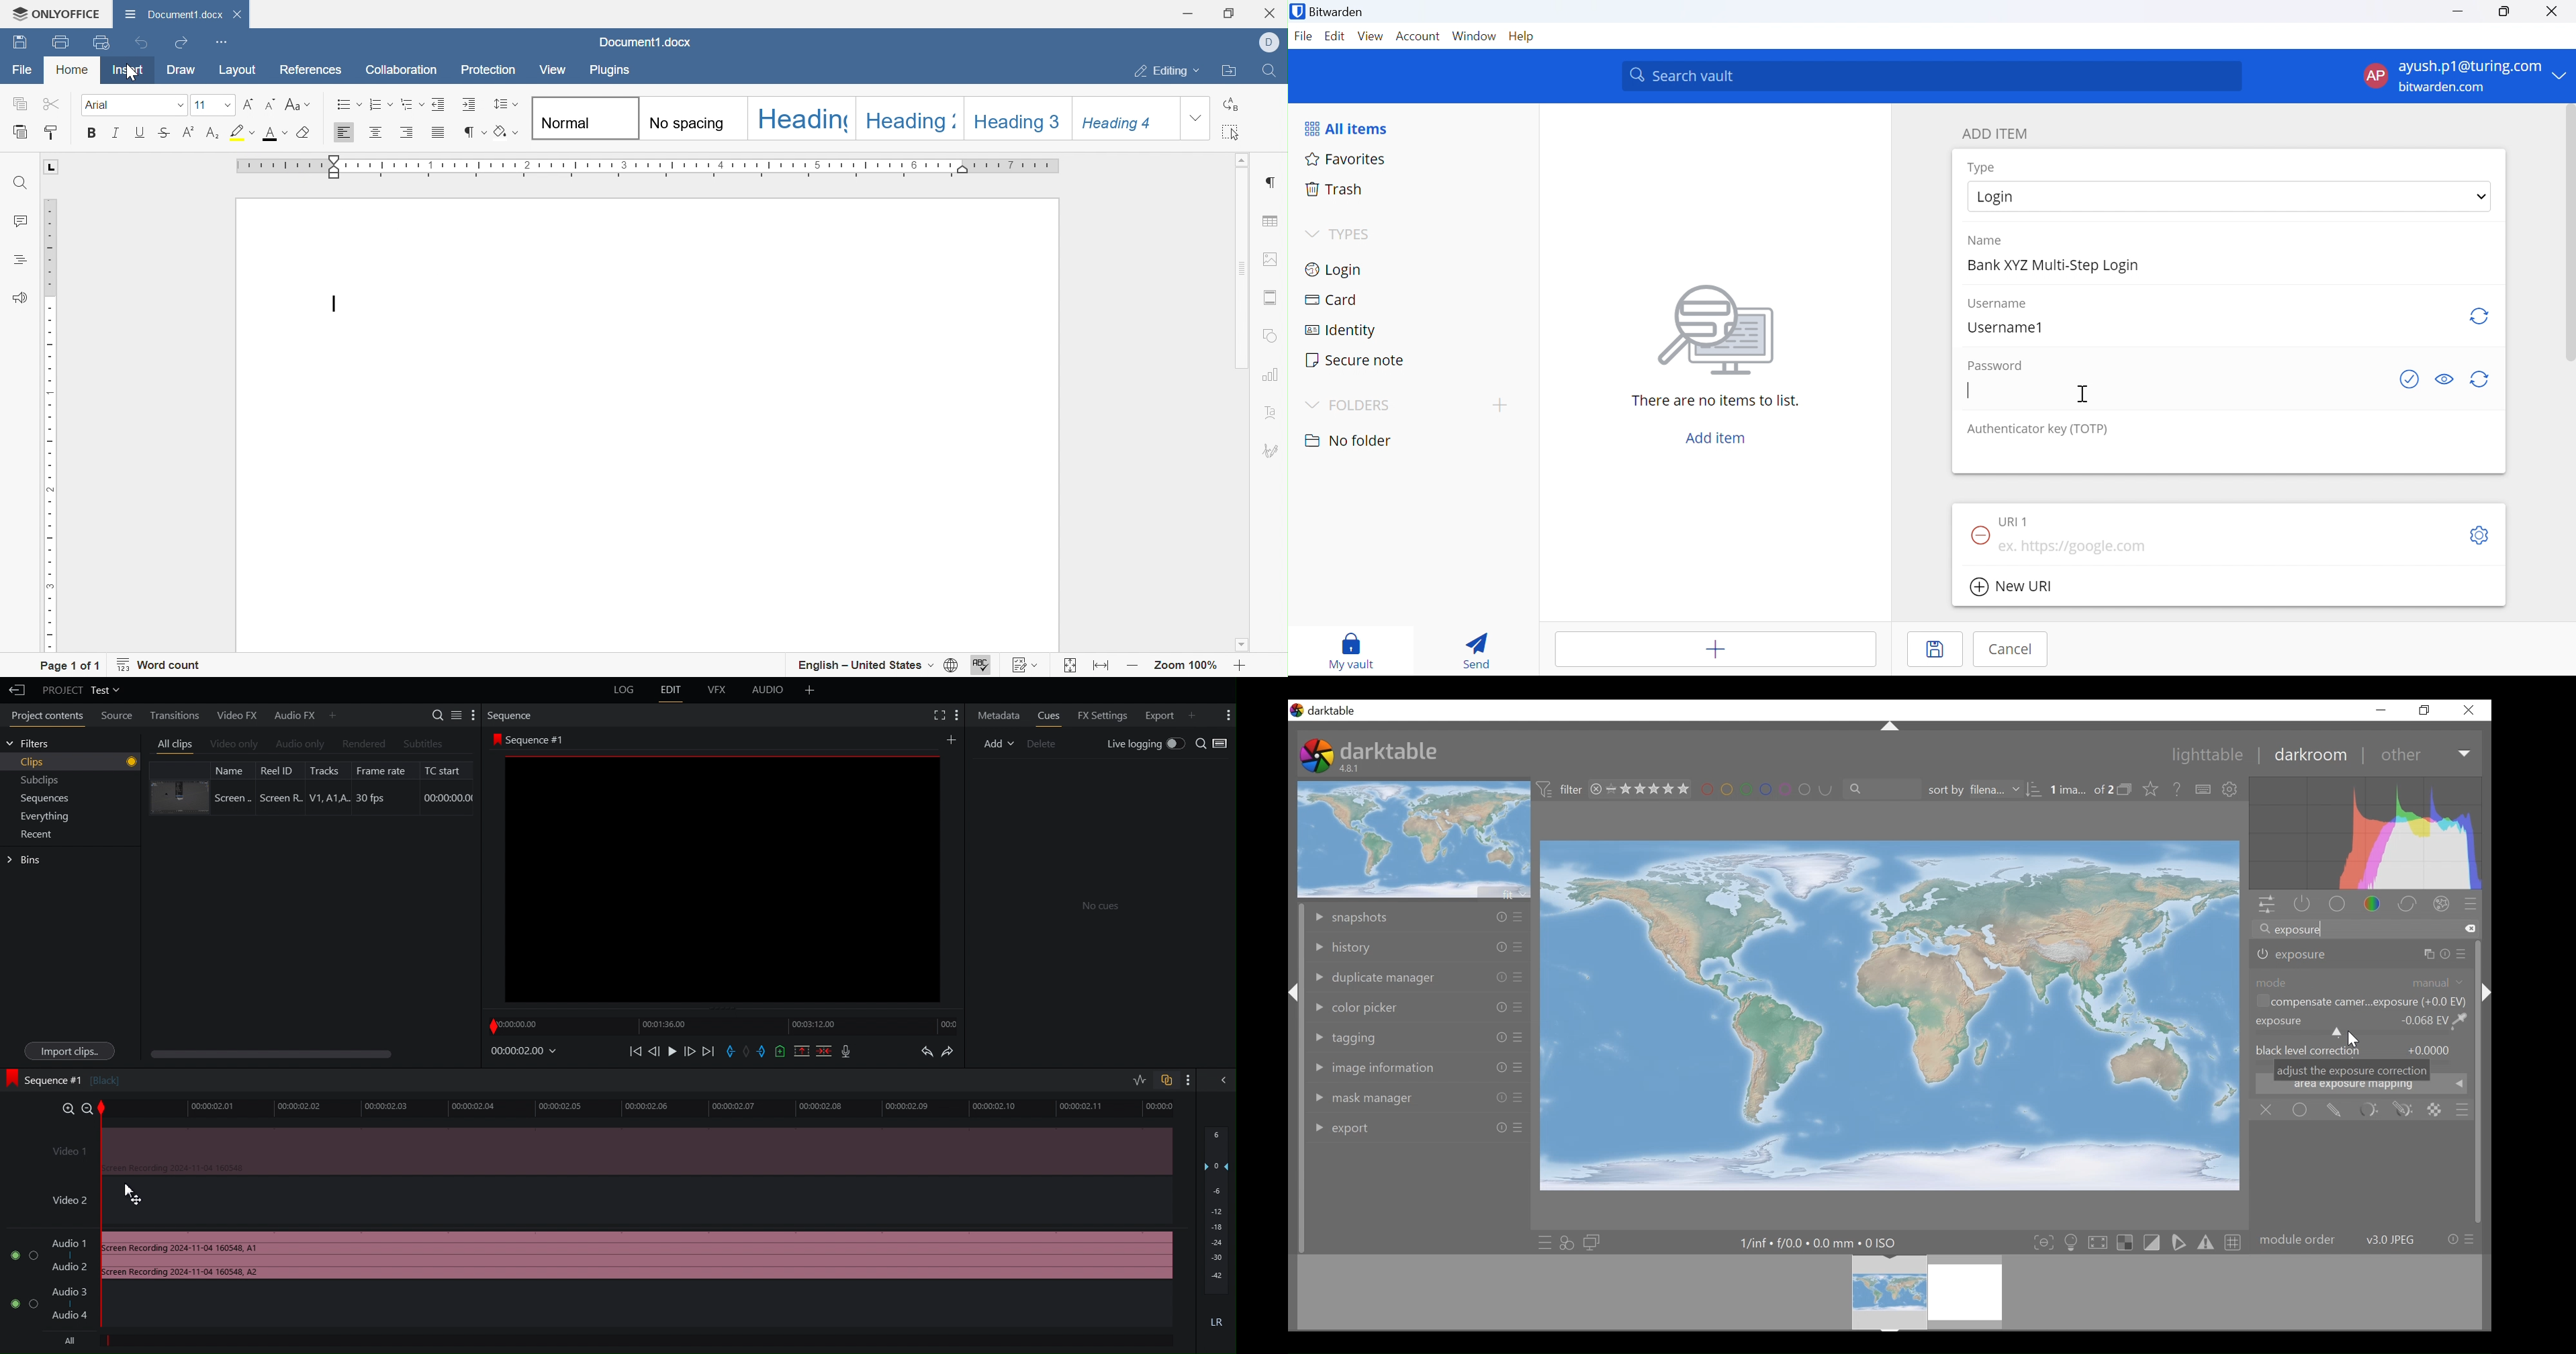 This screenshot has width=2576, height=1372. Describe the element at coordinates (2463, 1110) in the screenshot. I see `blending options` at that location.